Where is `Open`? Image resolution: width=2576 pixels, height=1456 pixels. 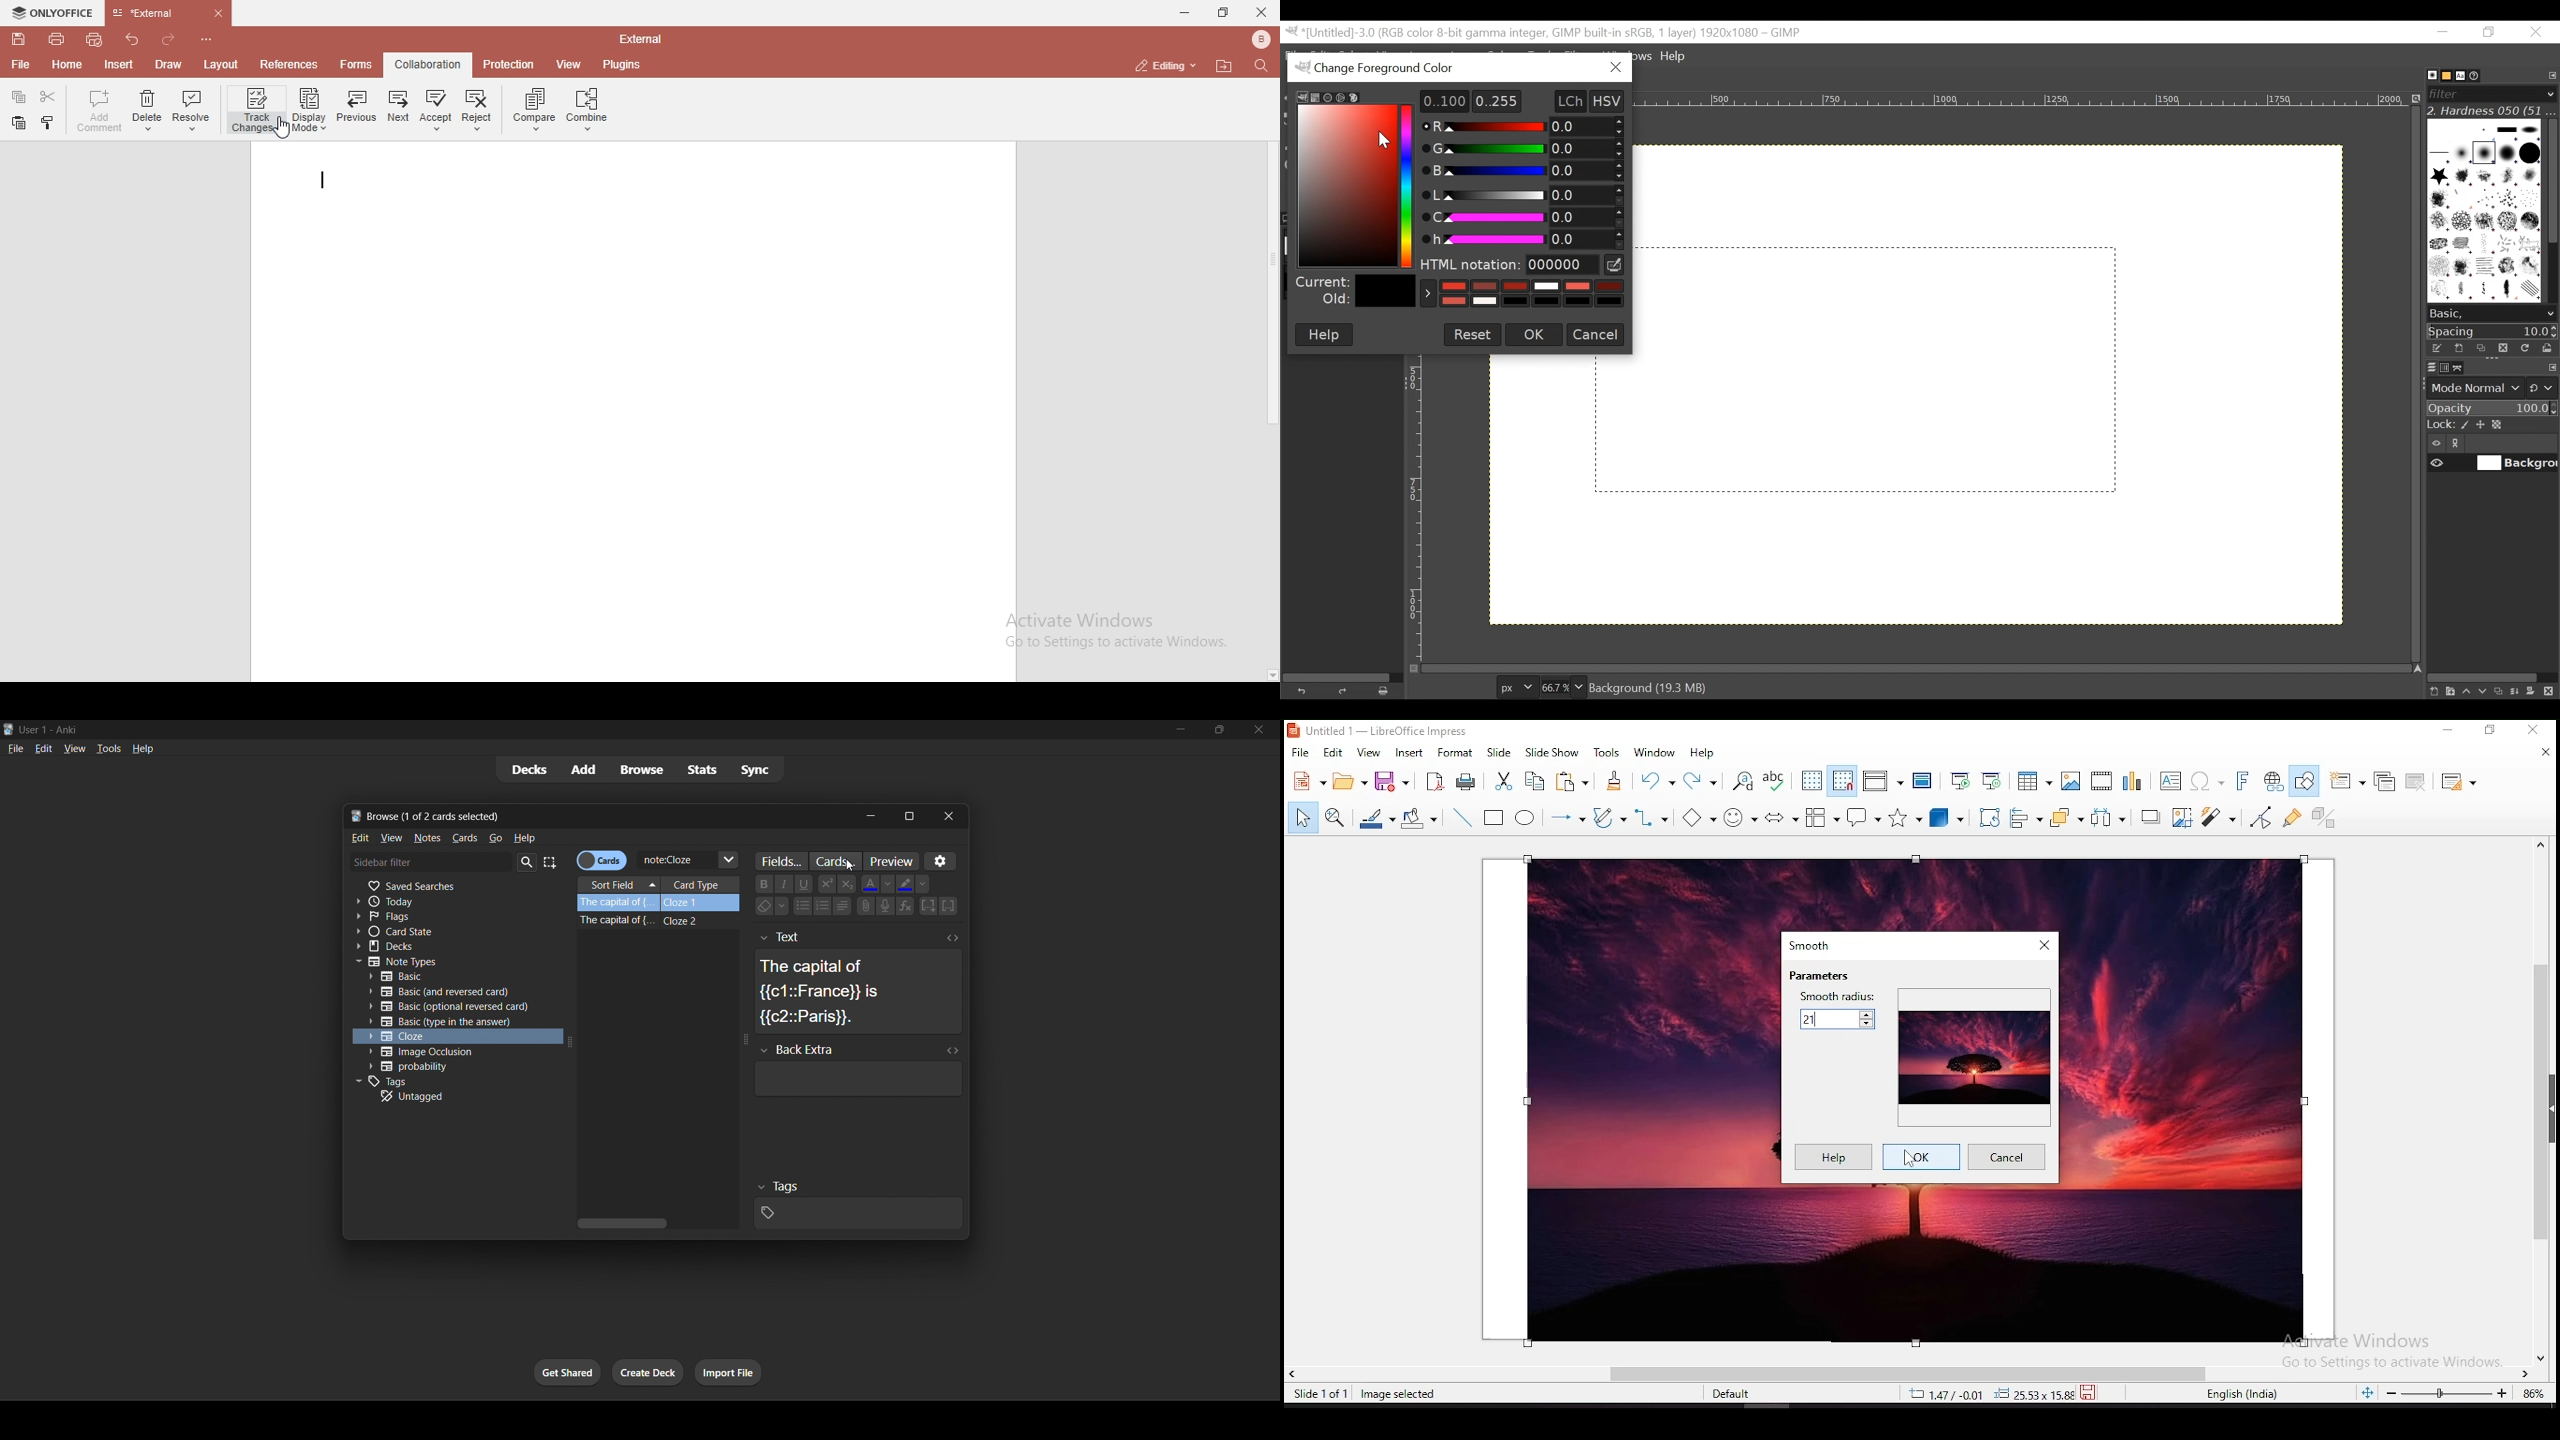 Open is located at coordinates (2544, 348).